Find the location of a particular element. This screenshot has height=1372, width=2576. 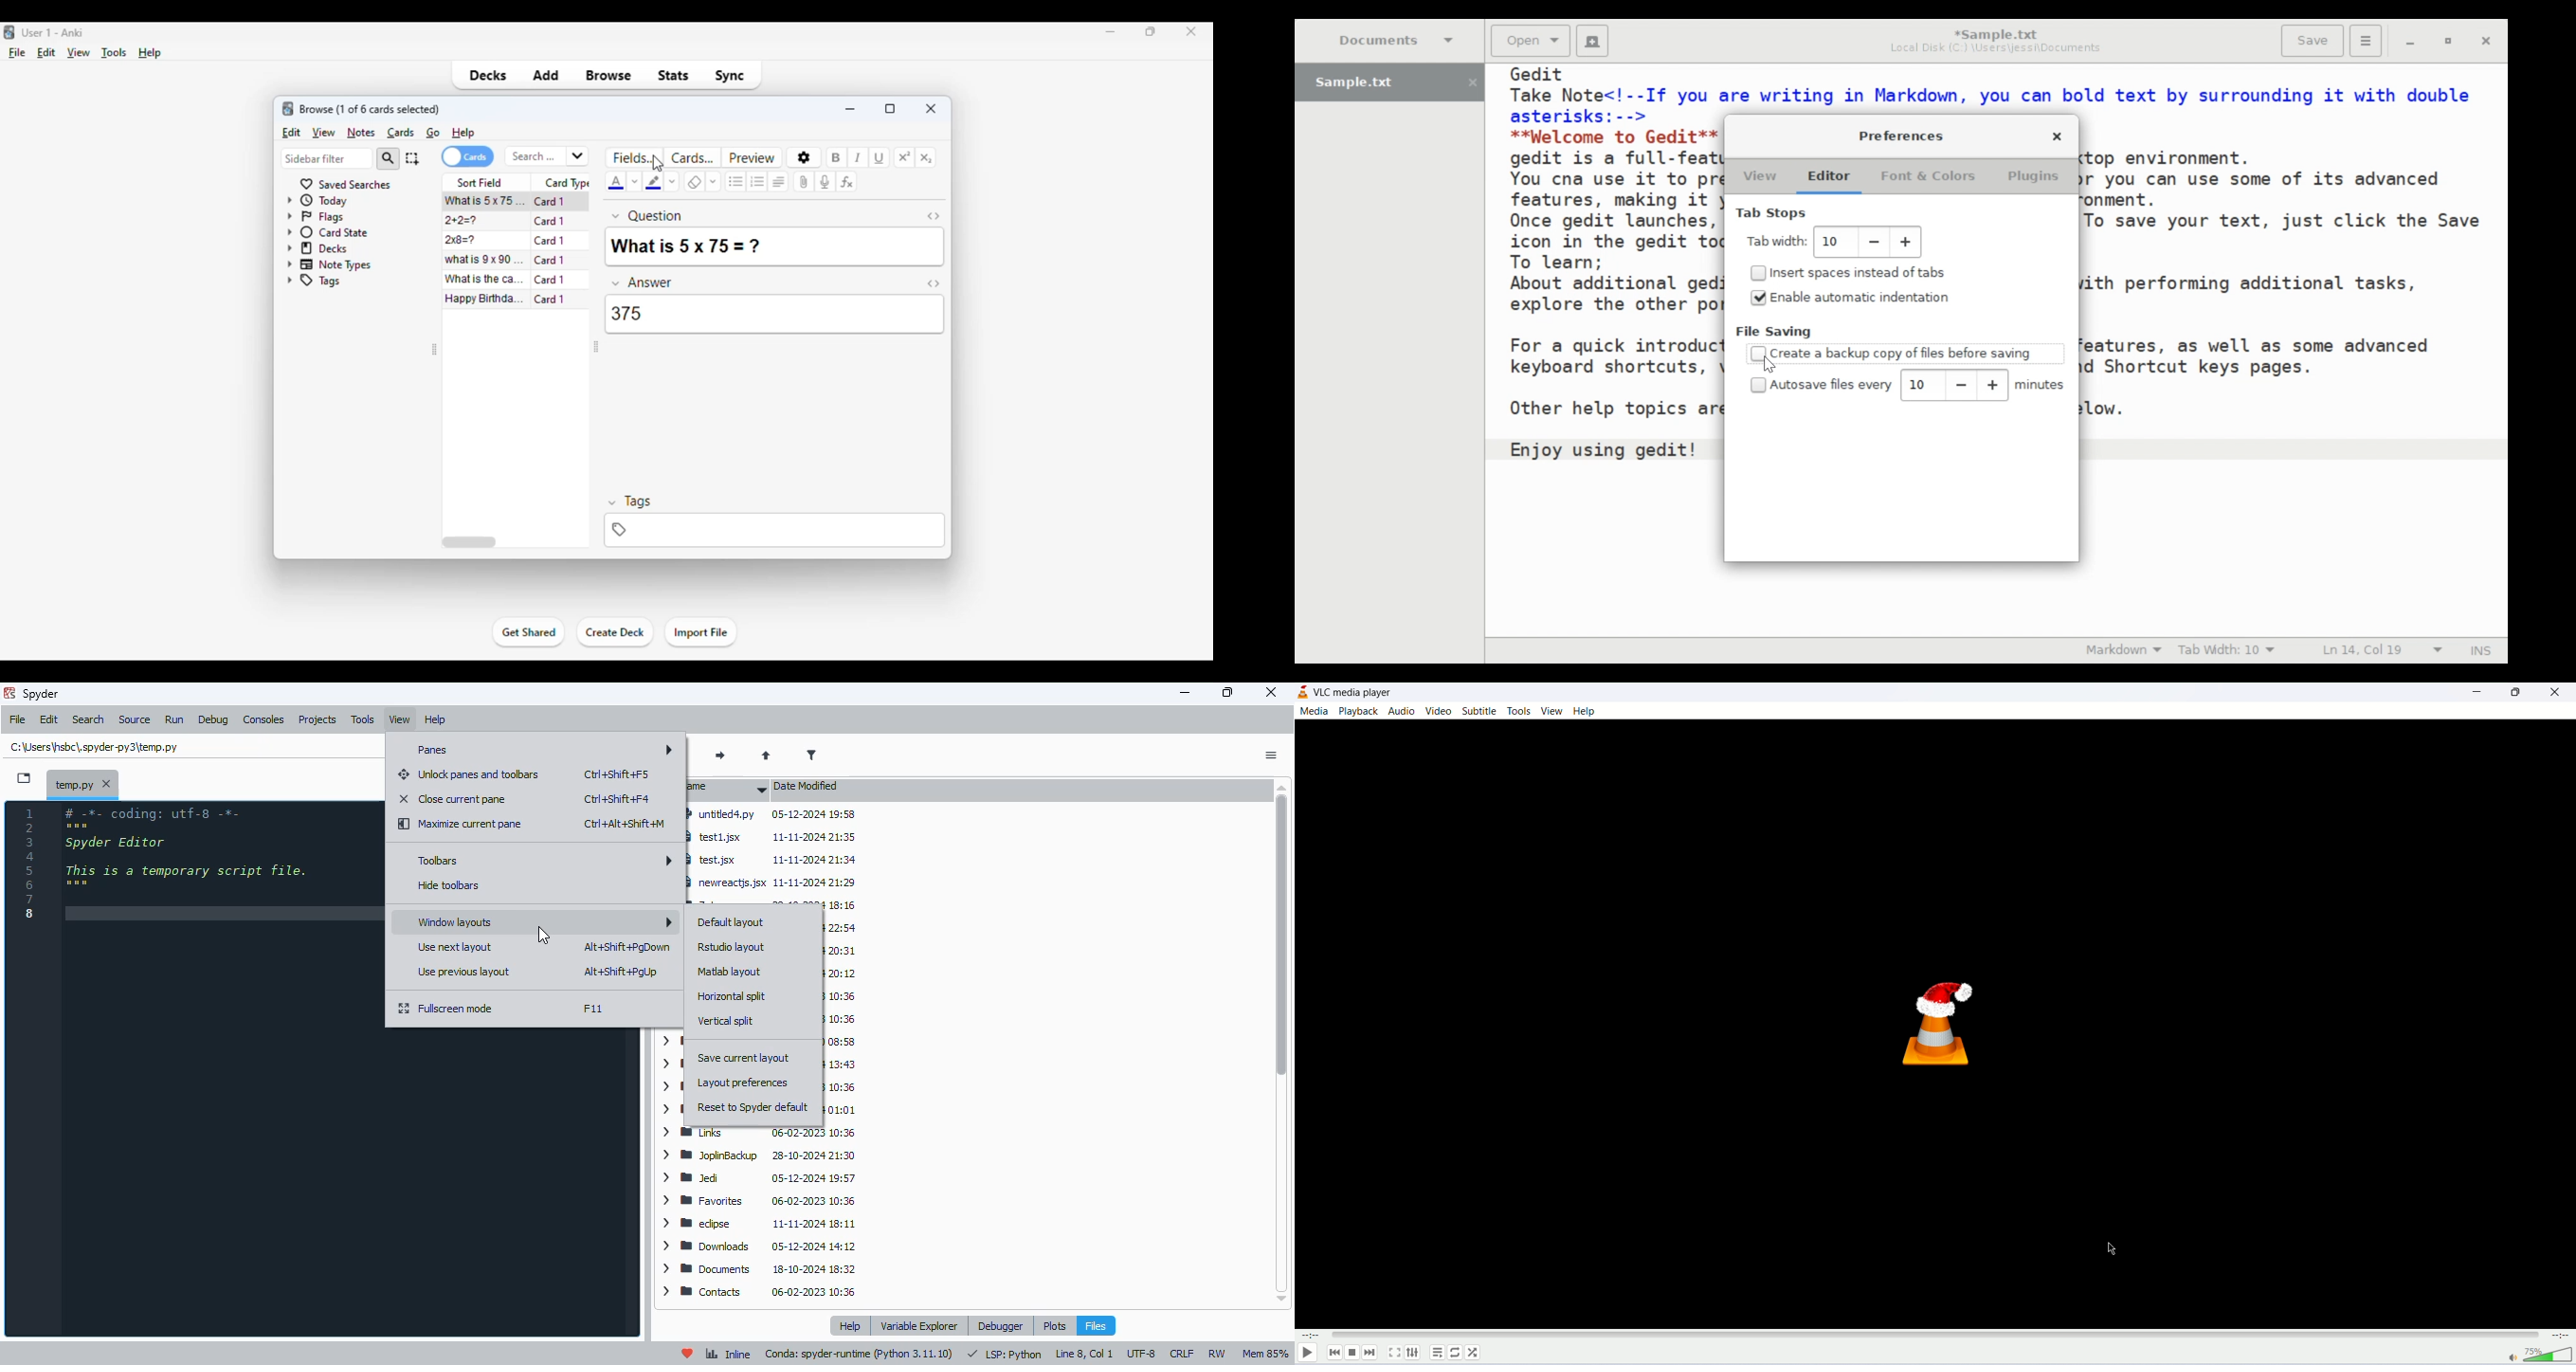

maximize is located at coordinates (1151, 31).